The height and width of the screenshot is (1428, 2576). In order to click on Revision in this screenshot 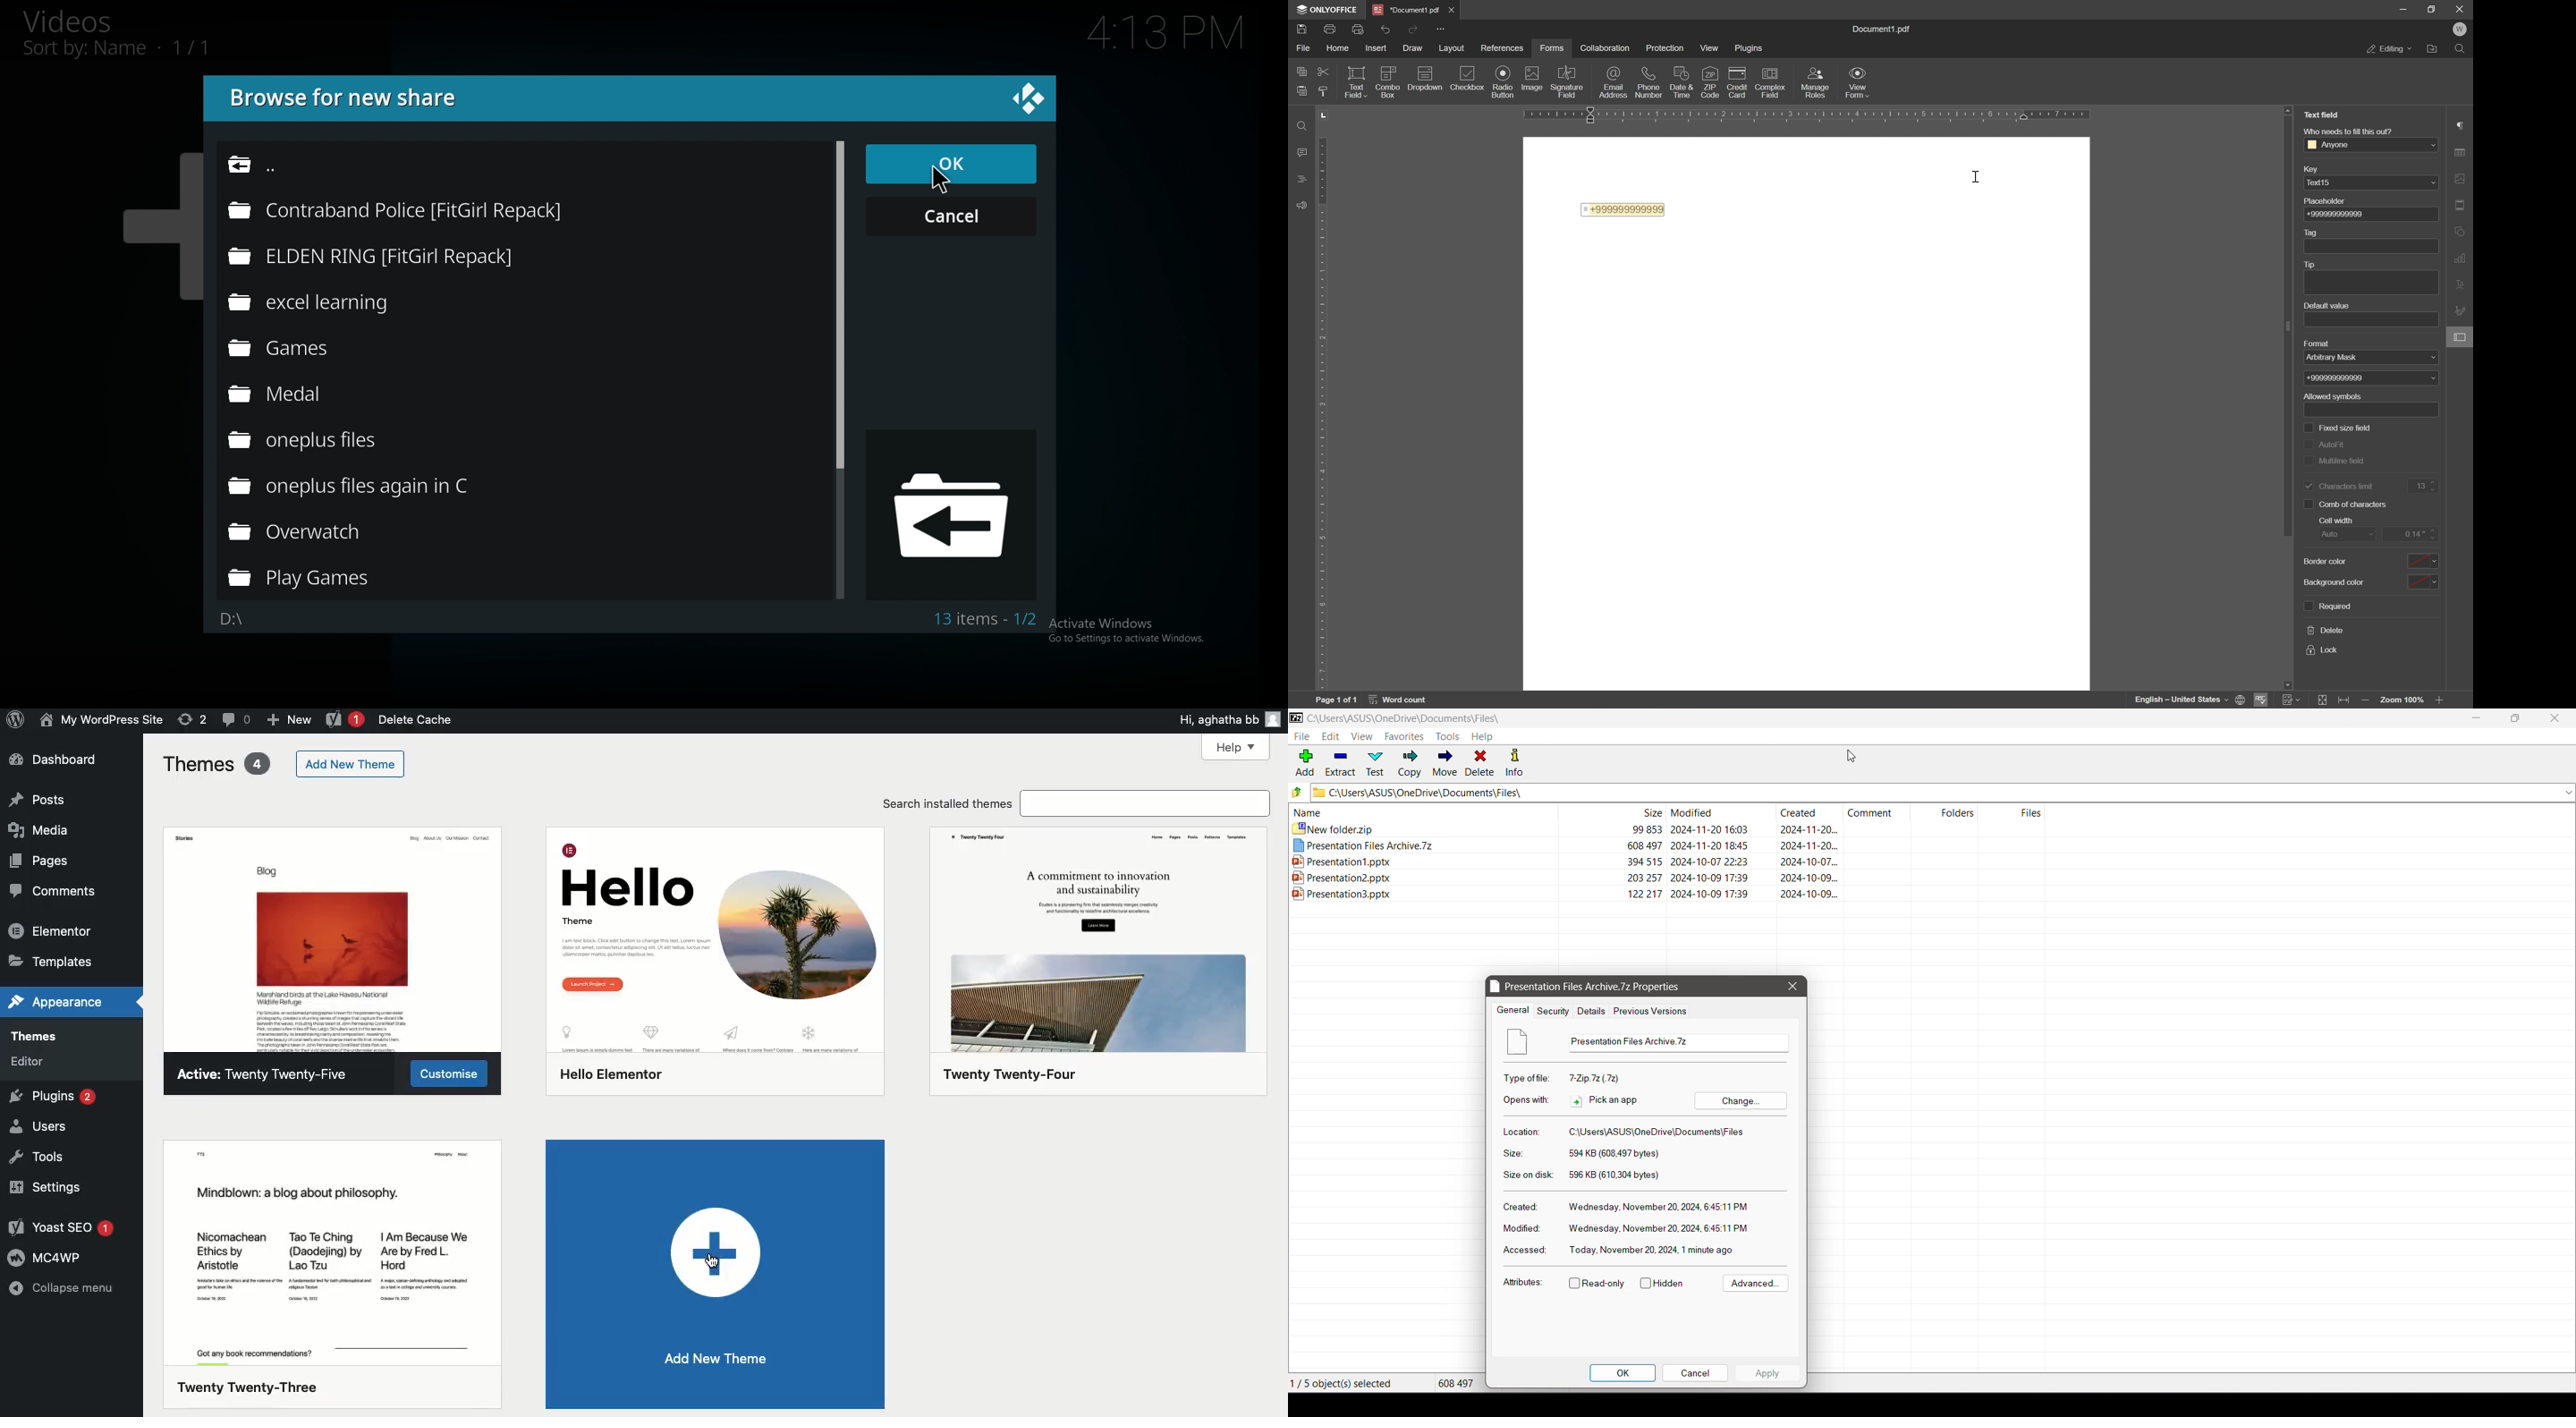, I will do `click(194, 718)`.